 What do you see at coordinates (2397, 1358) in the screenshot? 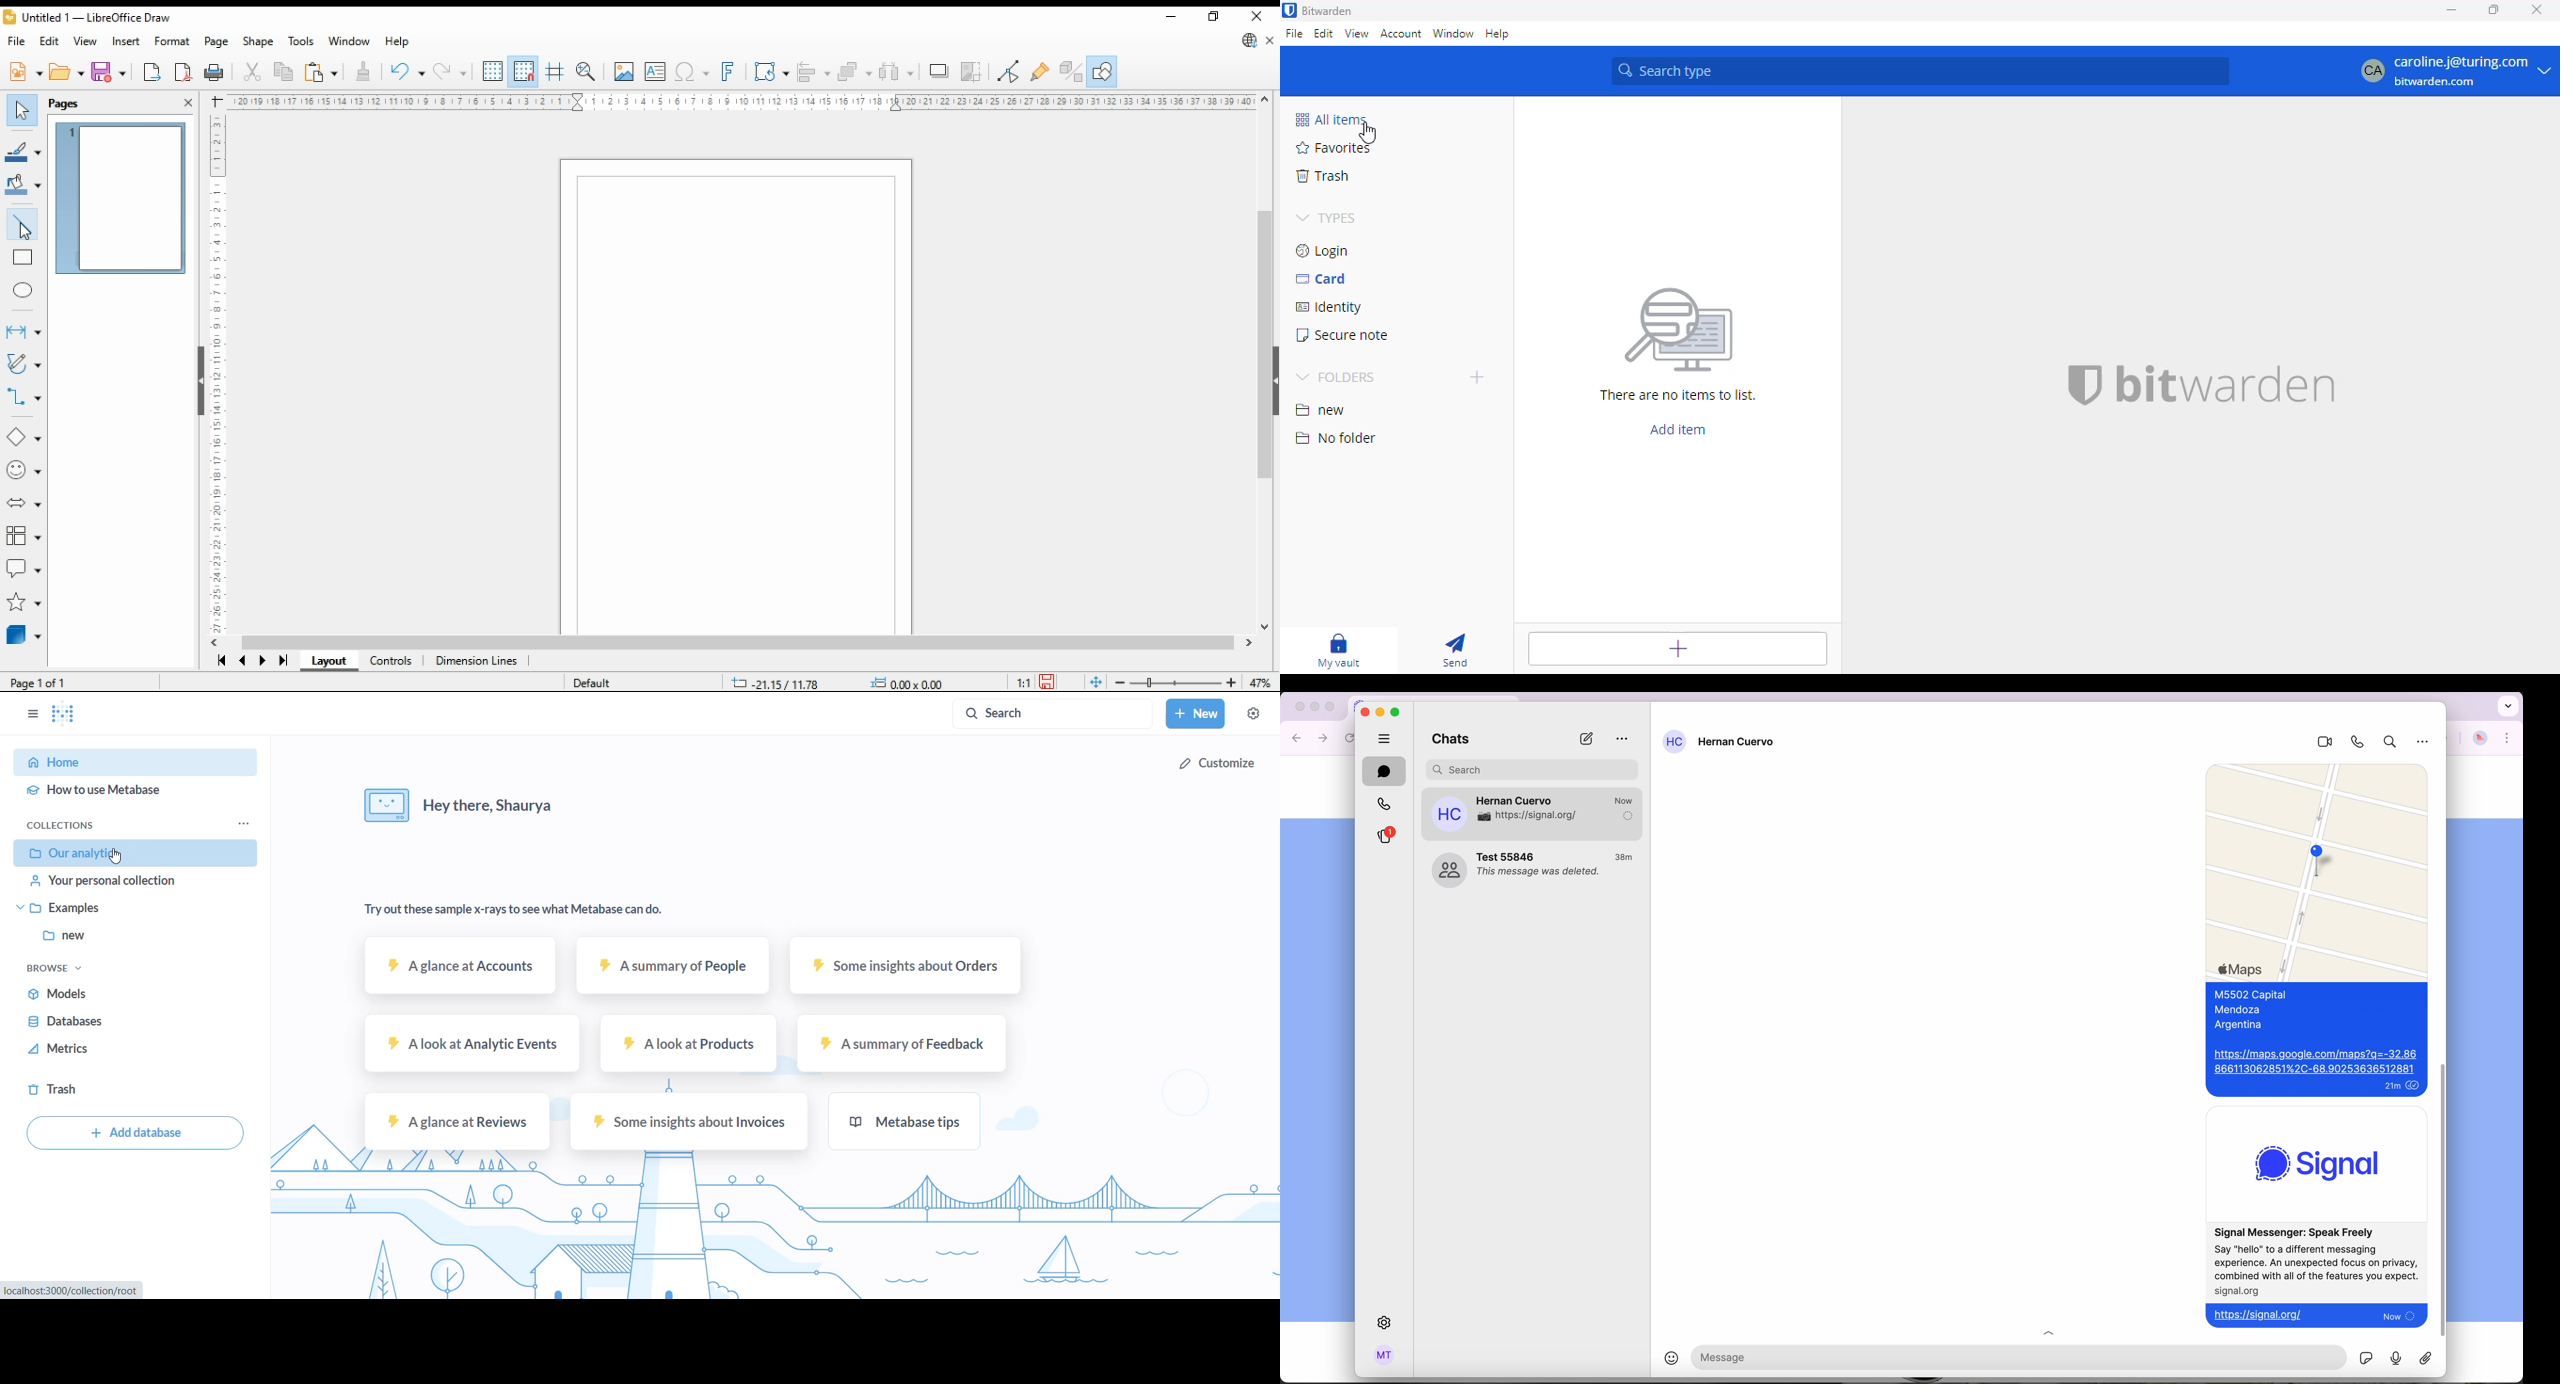
I see `microphone` at bounding box center [2397, 1358].